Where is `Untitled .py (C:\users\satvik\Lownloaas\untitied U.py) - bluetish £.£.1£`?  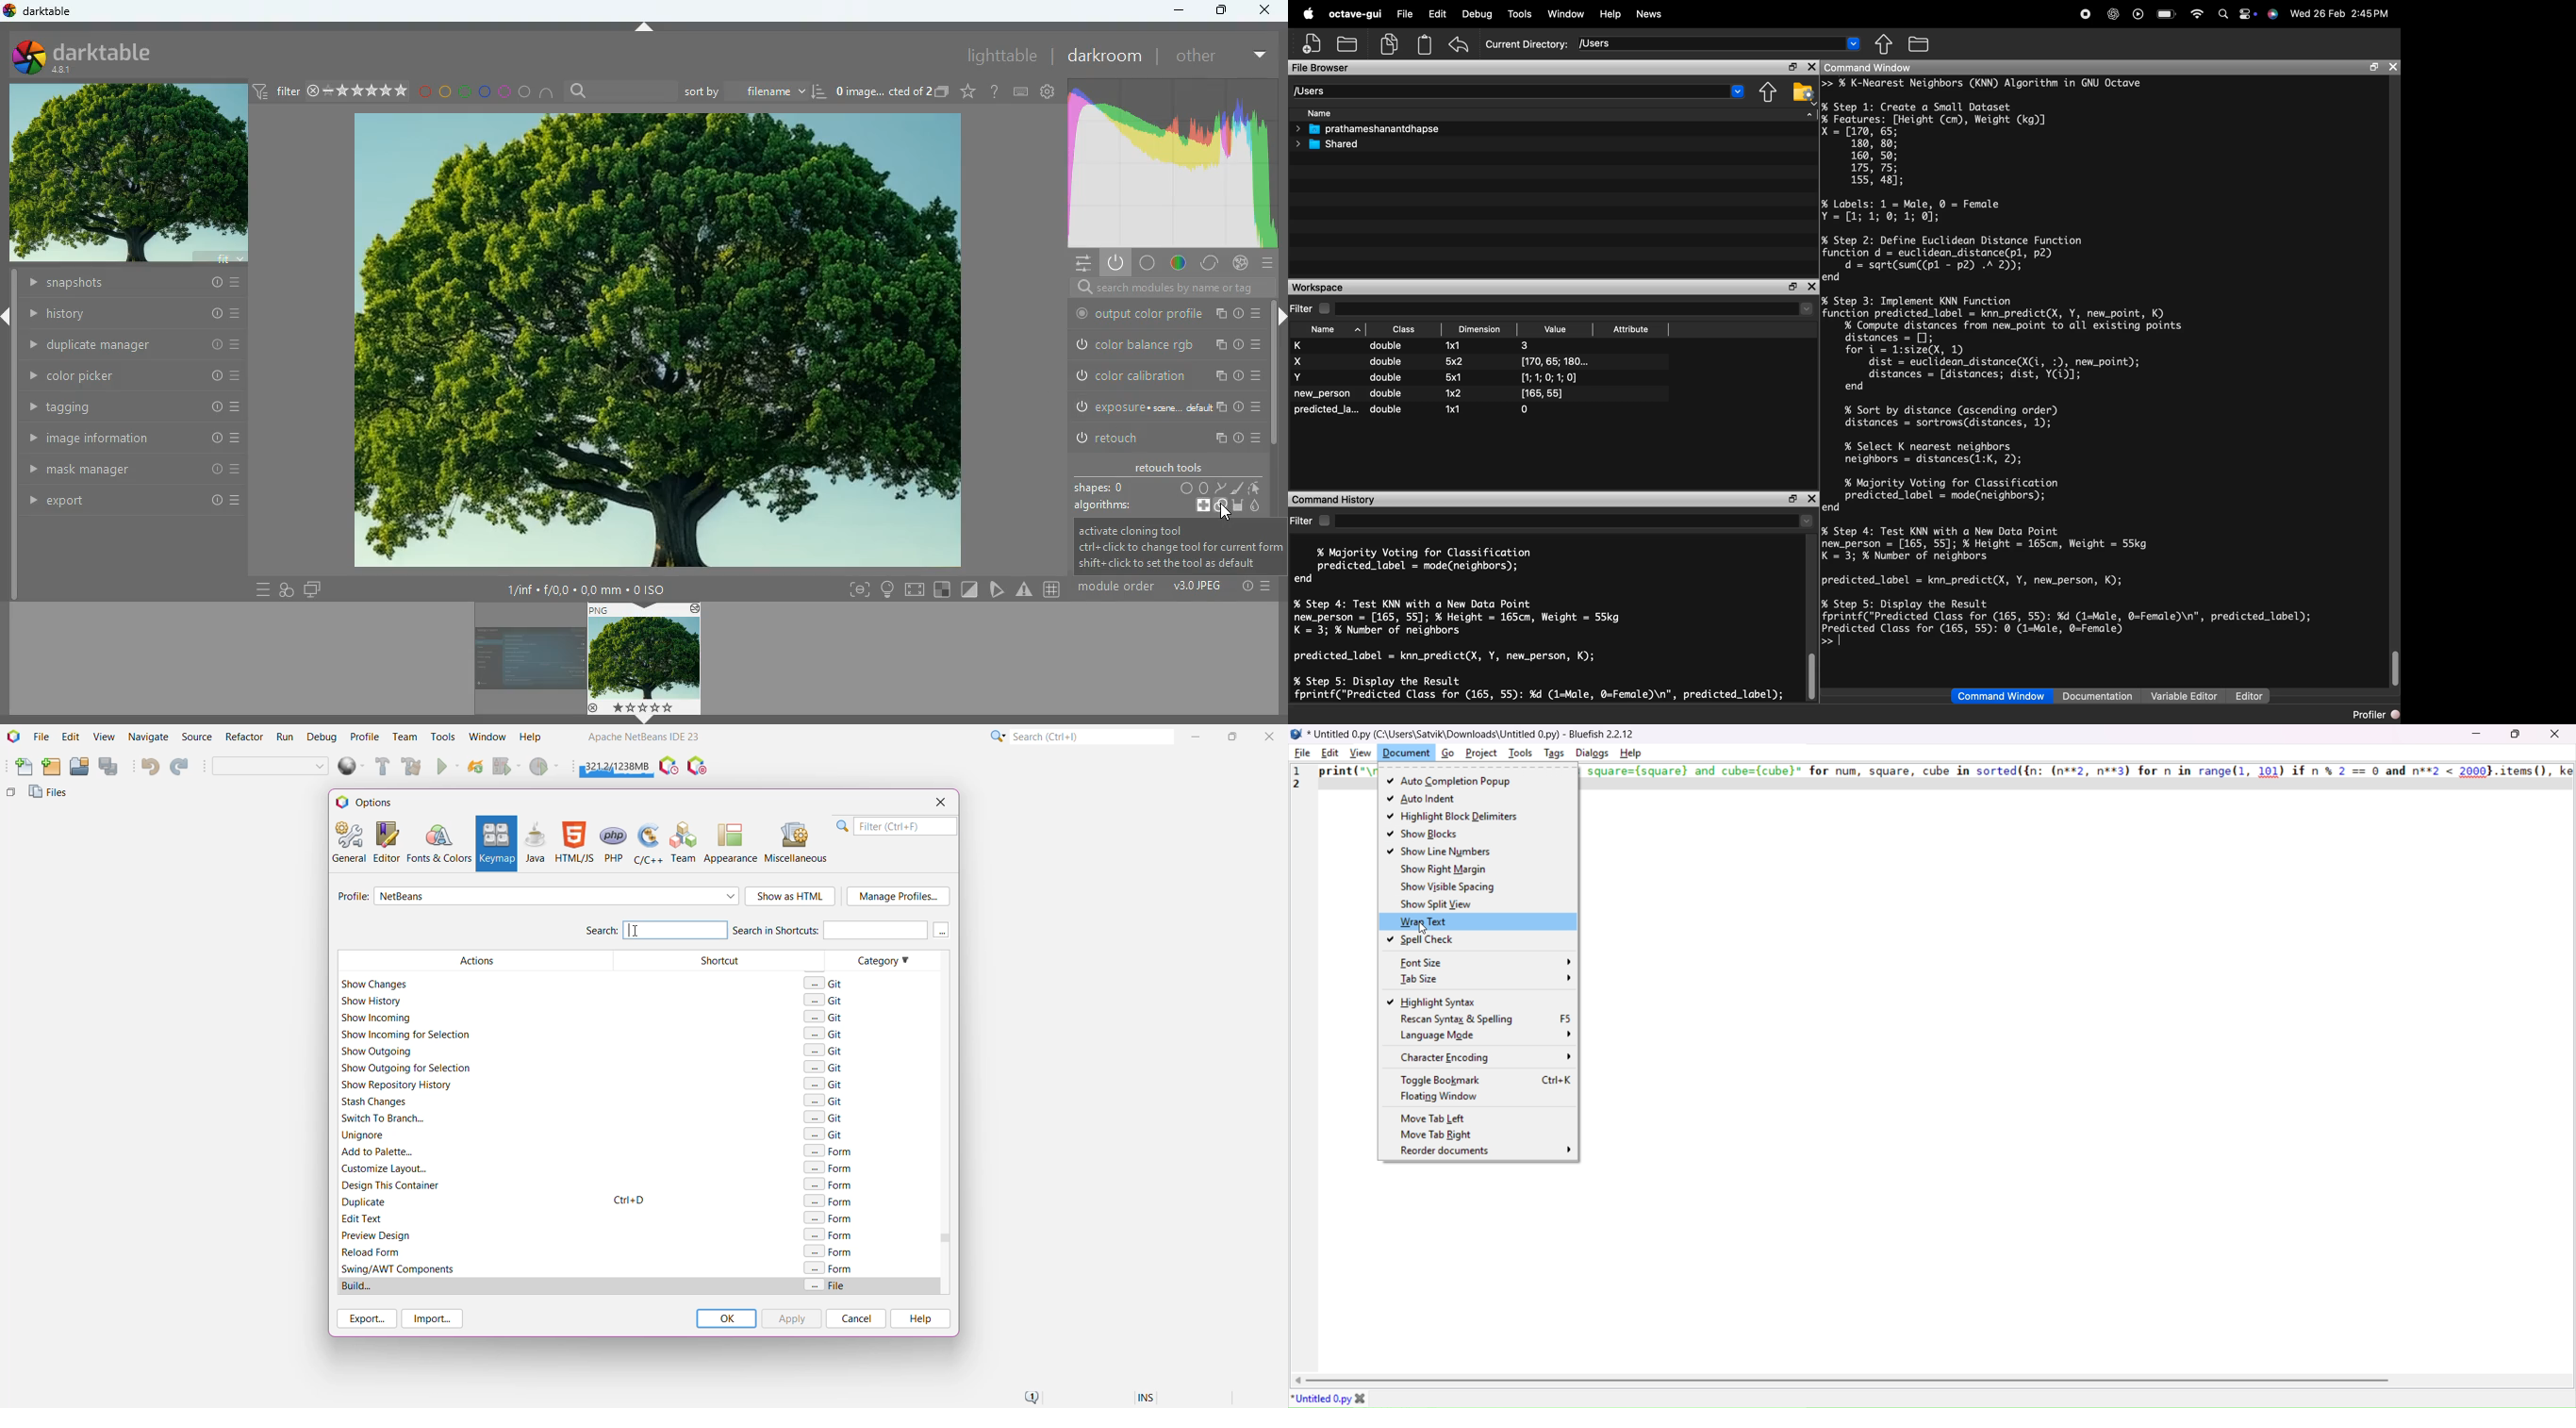
Untitled .py (C:\users\satvik\Lownloaas\untitied U.py) - bluetish £.£.1£ is located at coordinates (1477, 734).